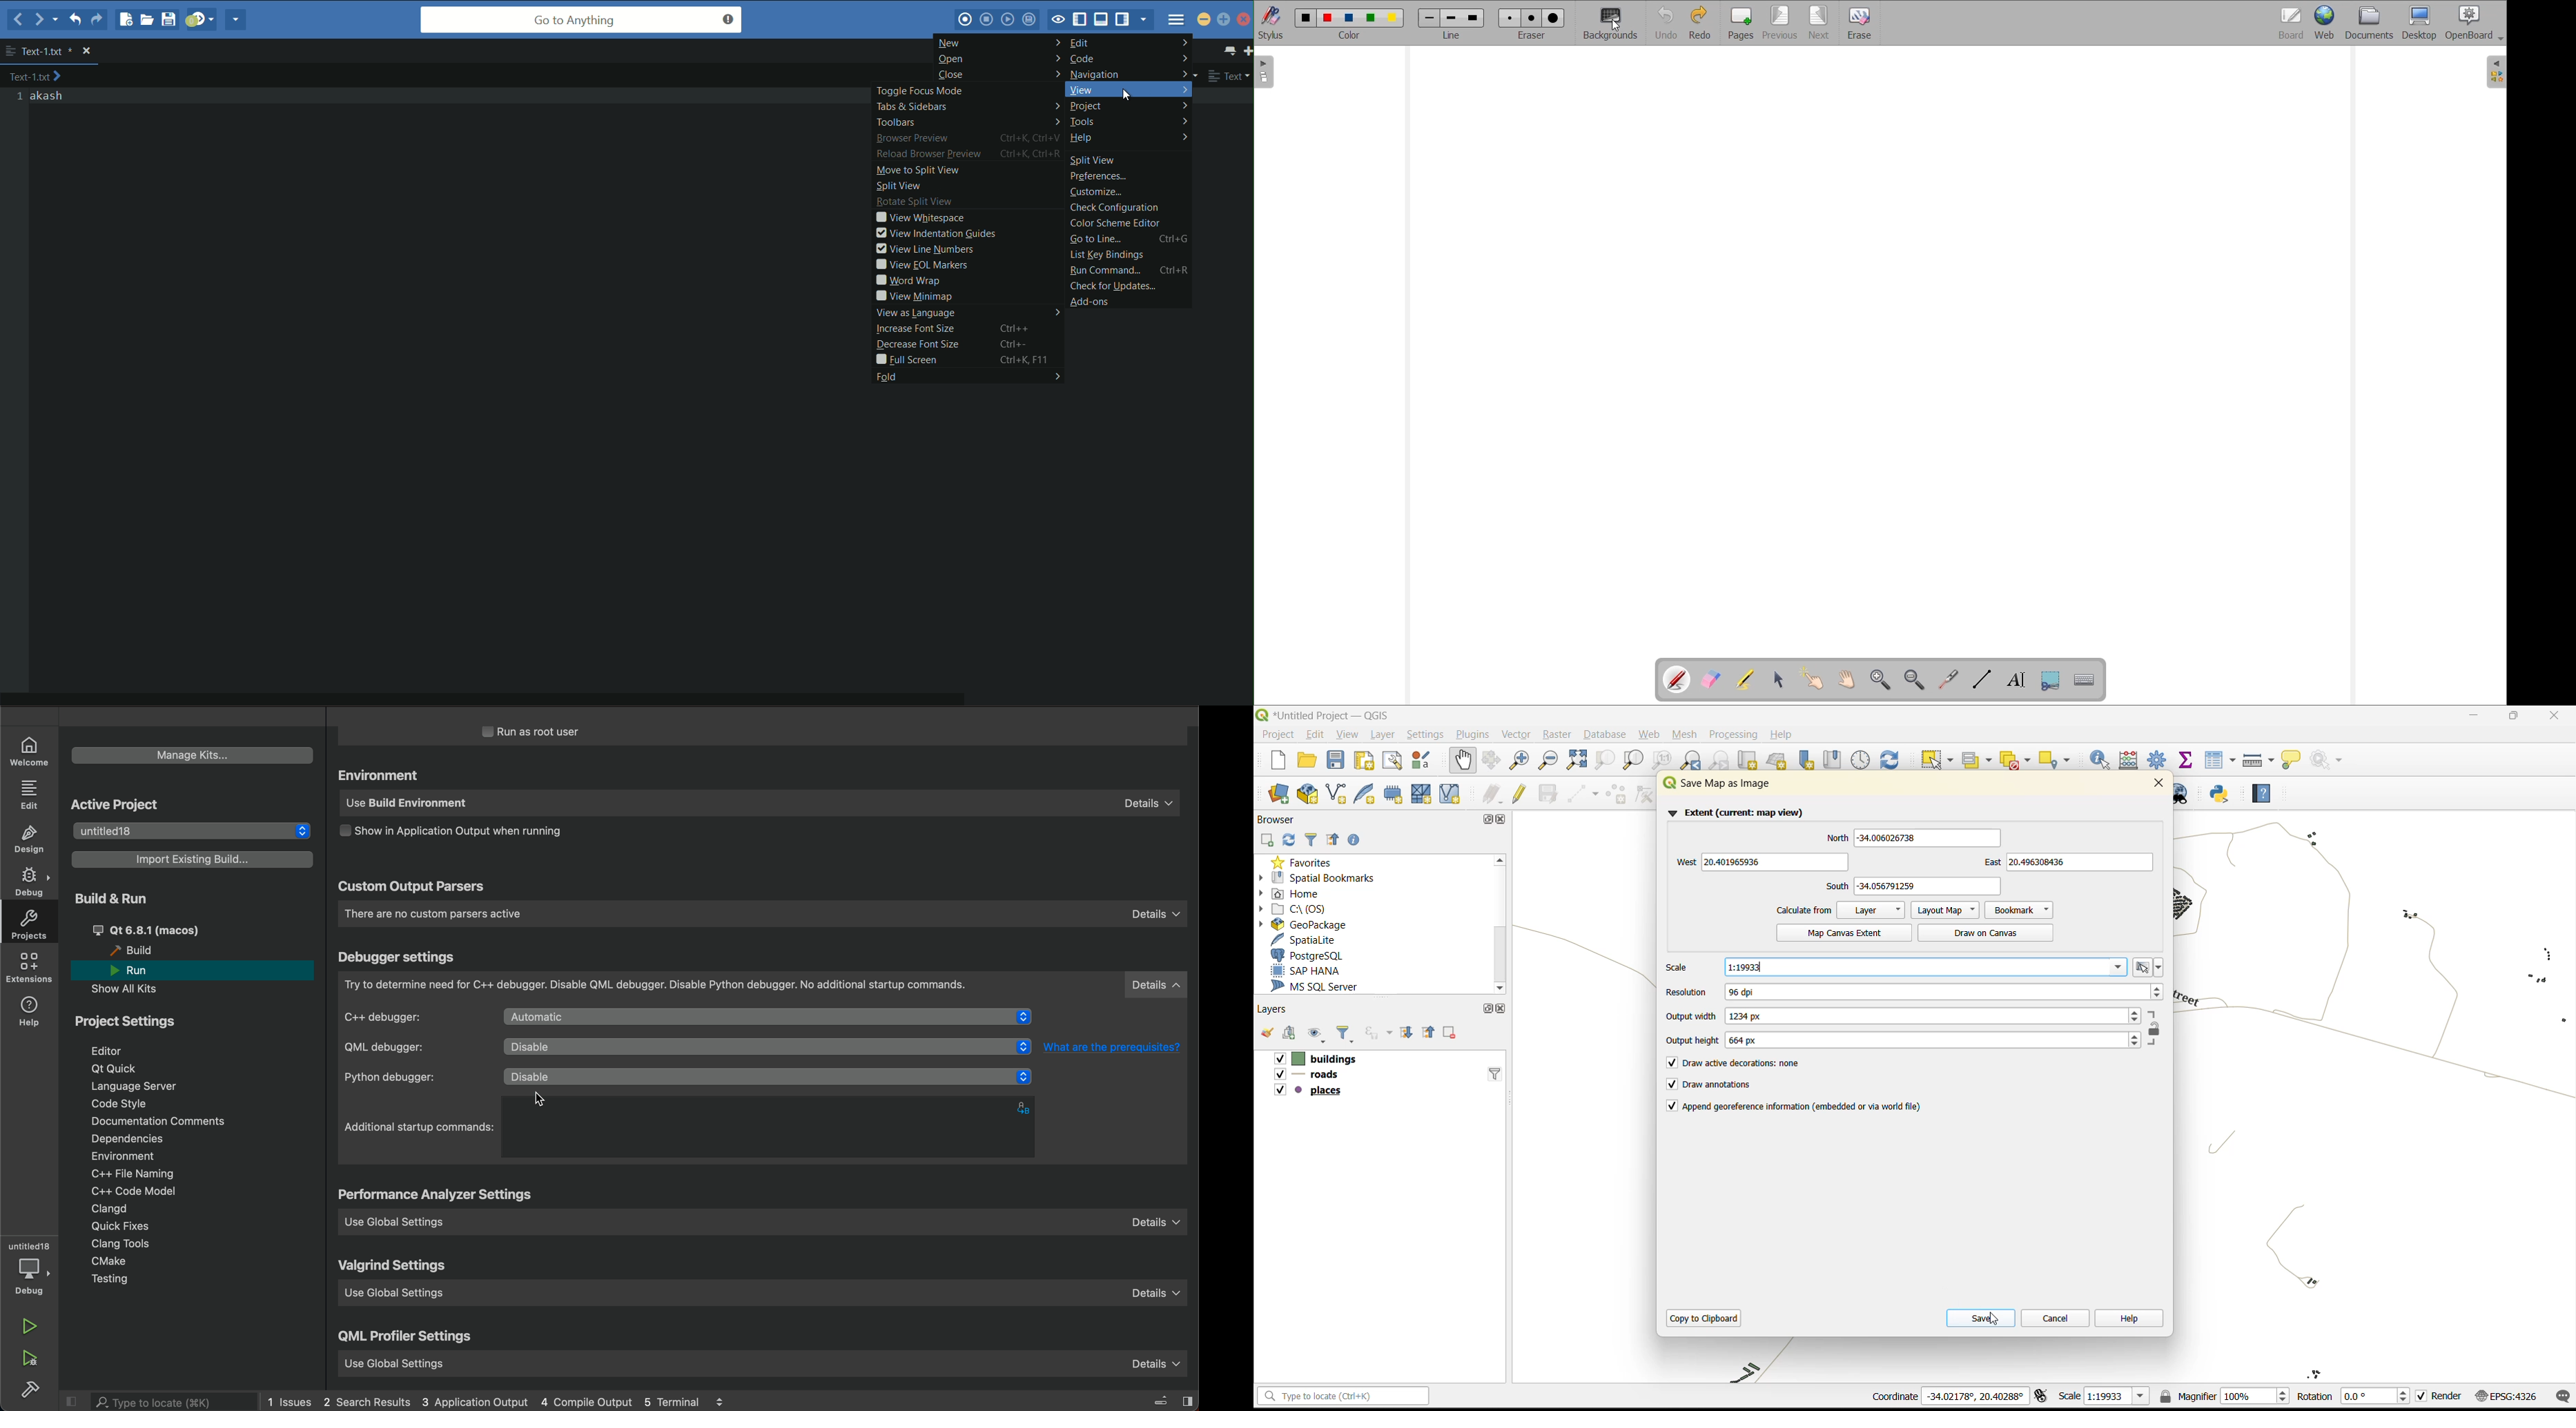 The width and height of the screenshot is (2576, 1428). Describe the element at coordinates (2224, 1395) in the screenshot. I see `magnifier` at that location.